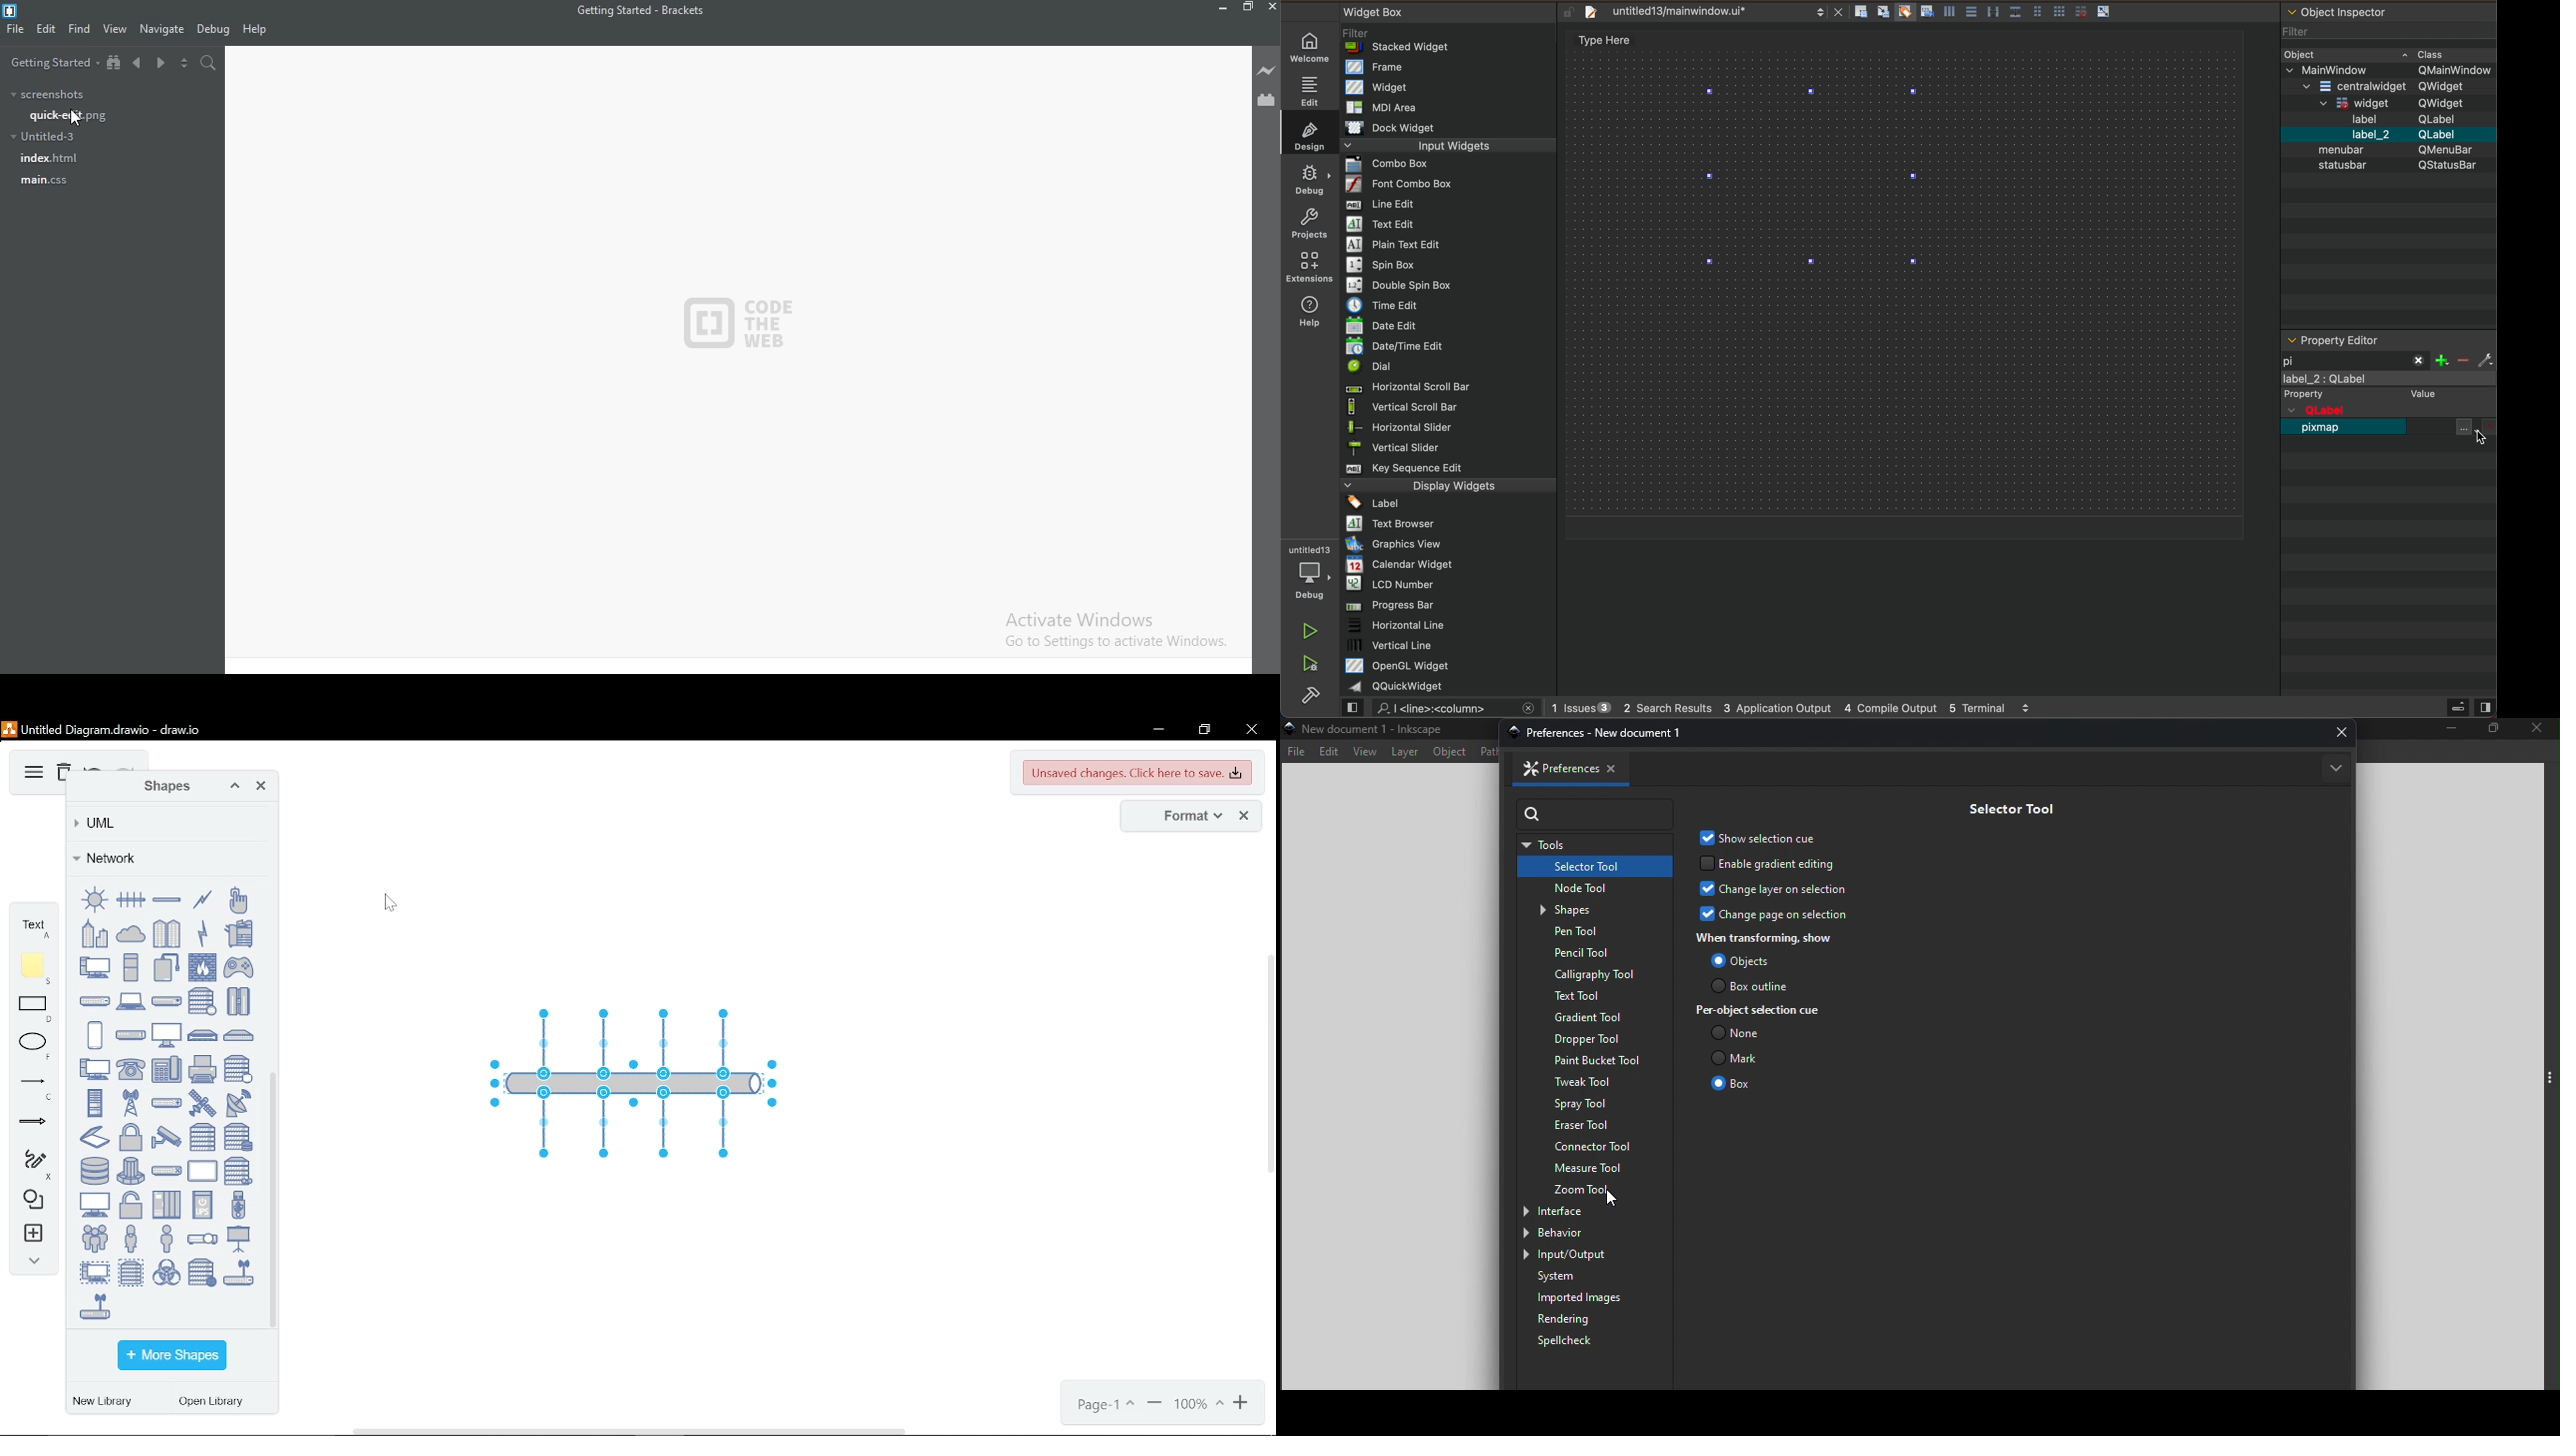 The height and width of the screenshot is (1456, 2576). What do you see at coordinates (2478, 443) in the screenshot?
I see `cursor` at bounding box center [2478, 443].